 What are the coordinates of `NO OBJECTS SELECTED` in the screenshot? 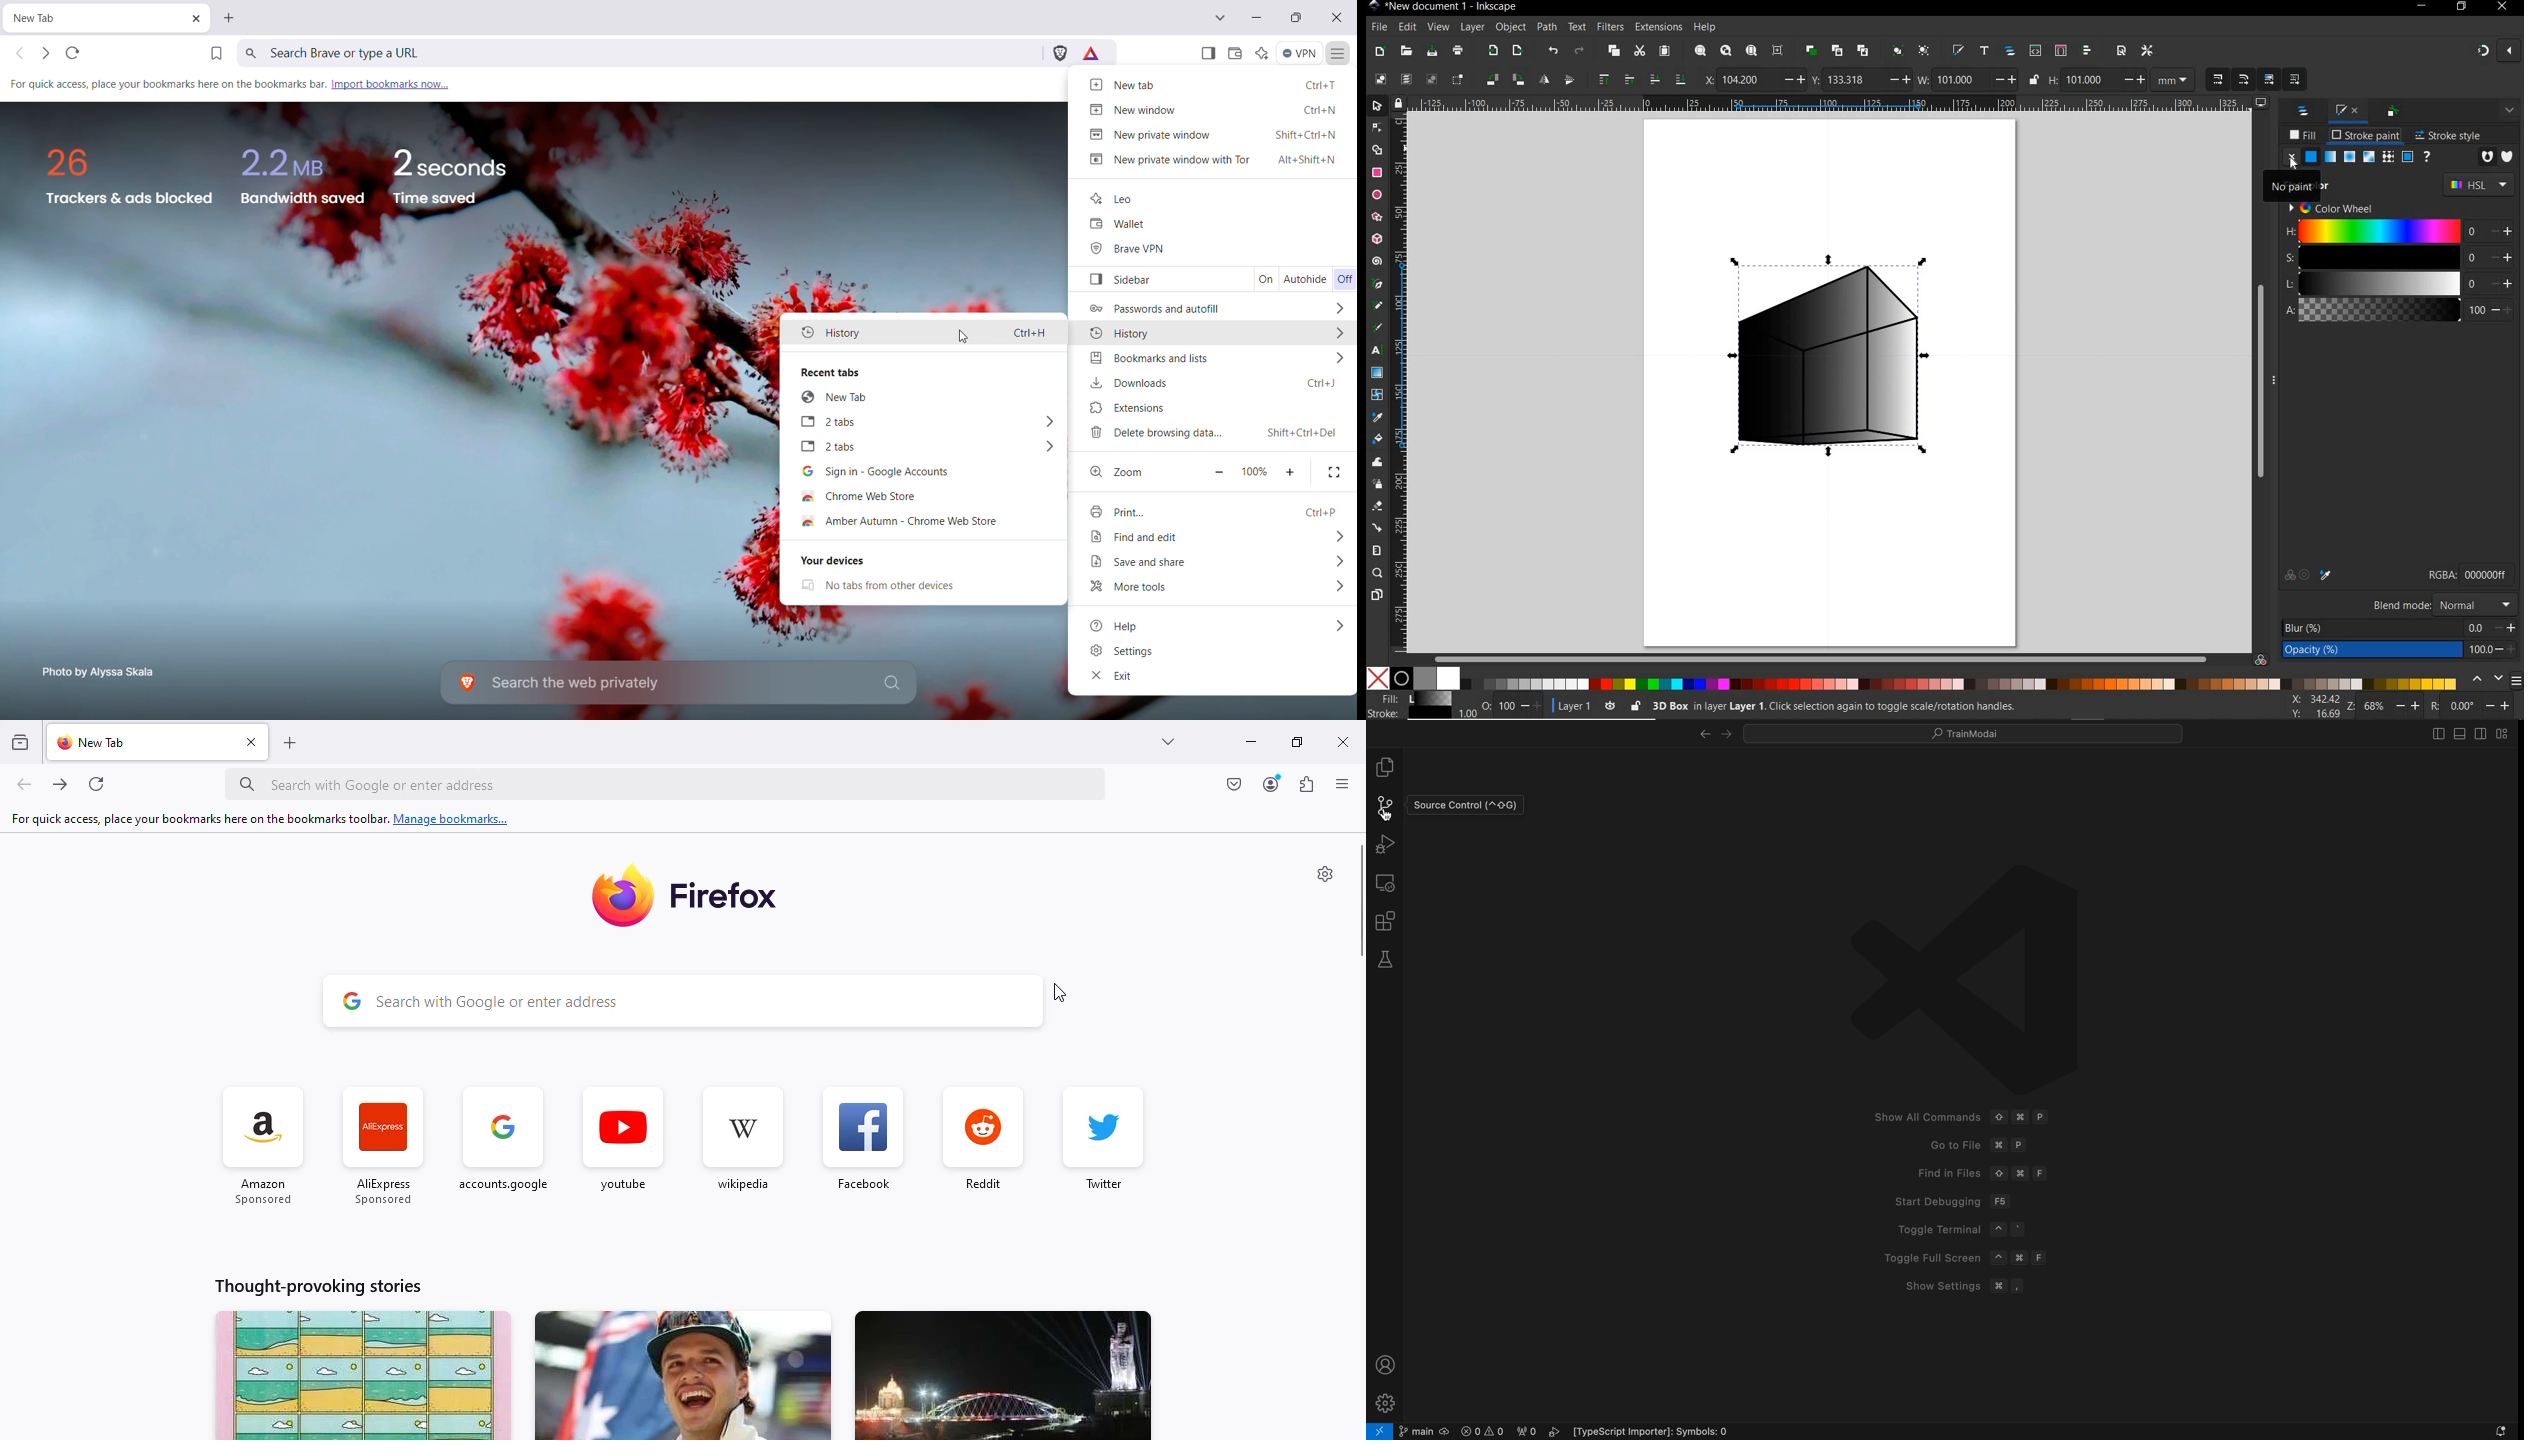 It's located at (1909, 708).